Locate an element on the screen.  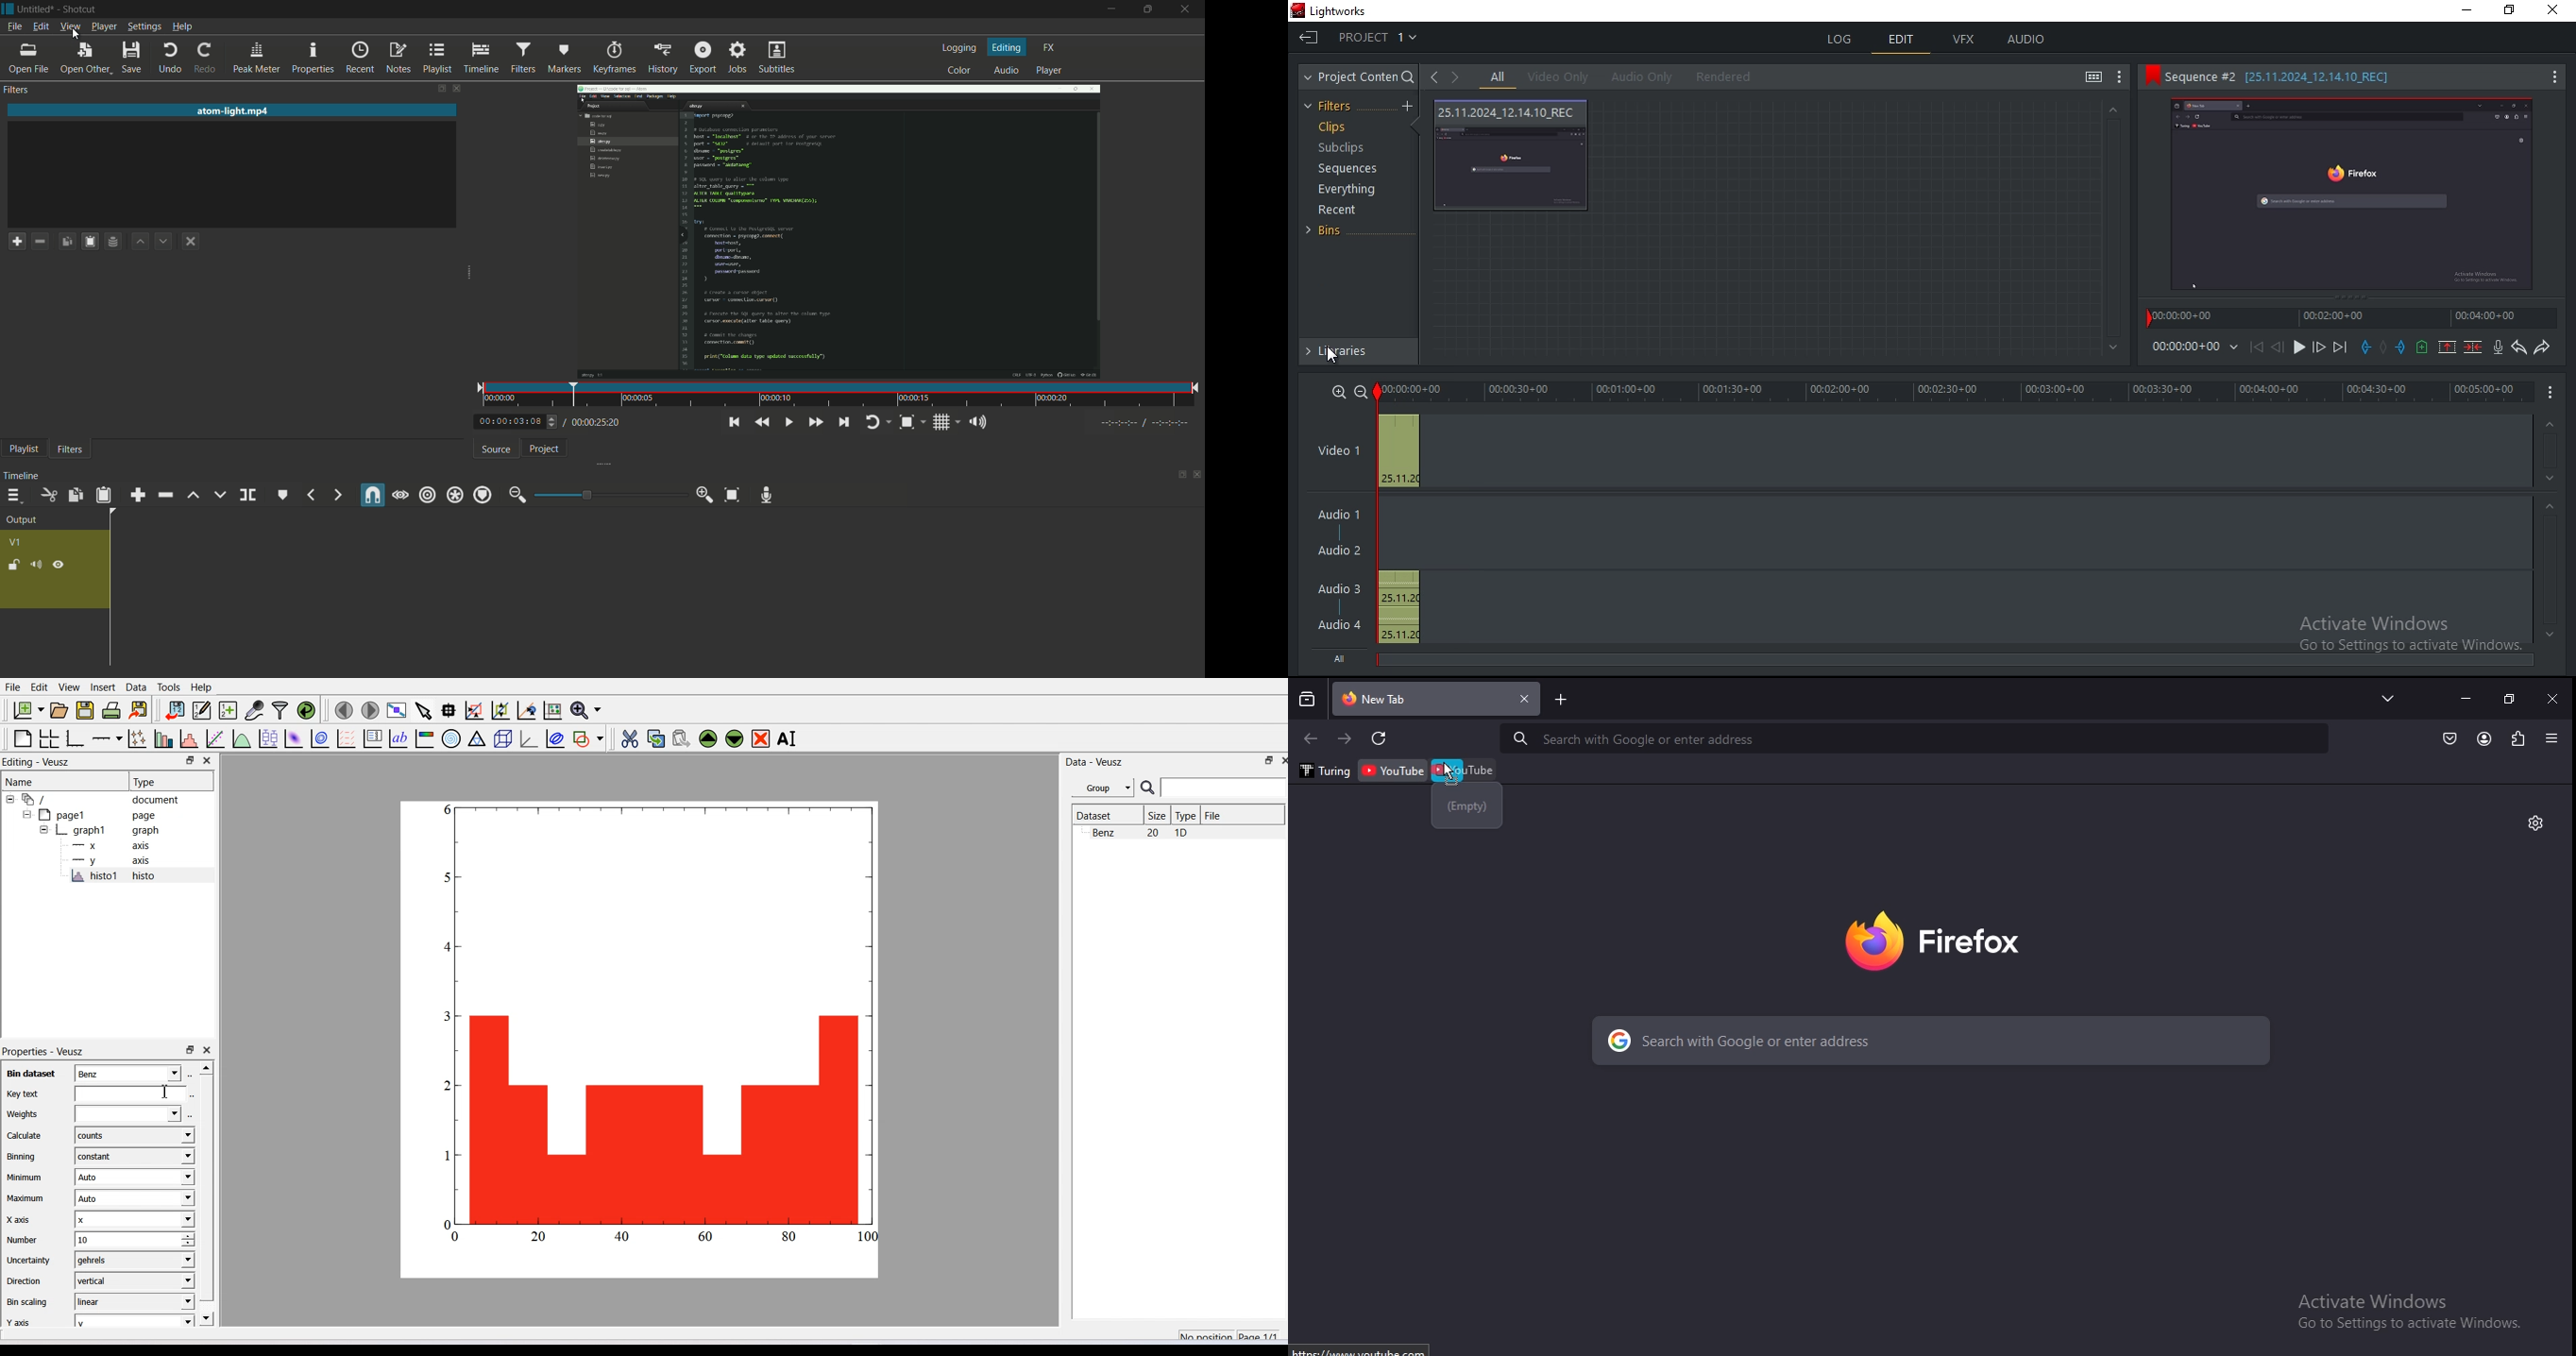
open previous clip is located at coordinates (1434, 77).